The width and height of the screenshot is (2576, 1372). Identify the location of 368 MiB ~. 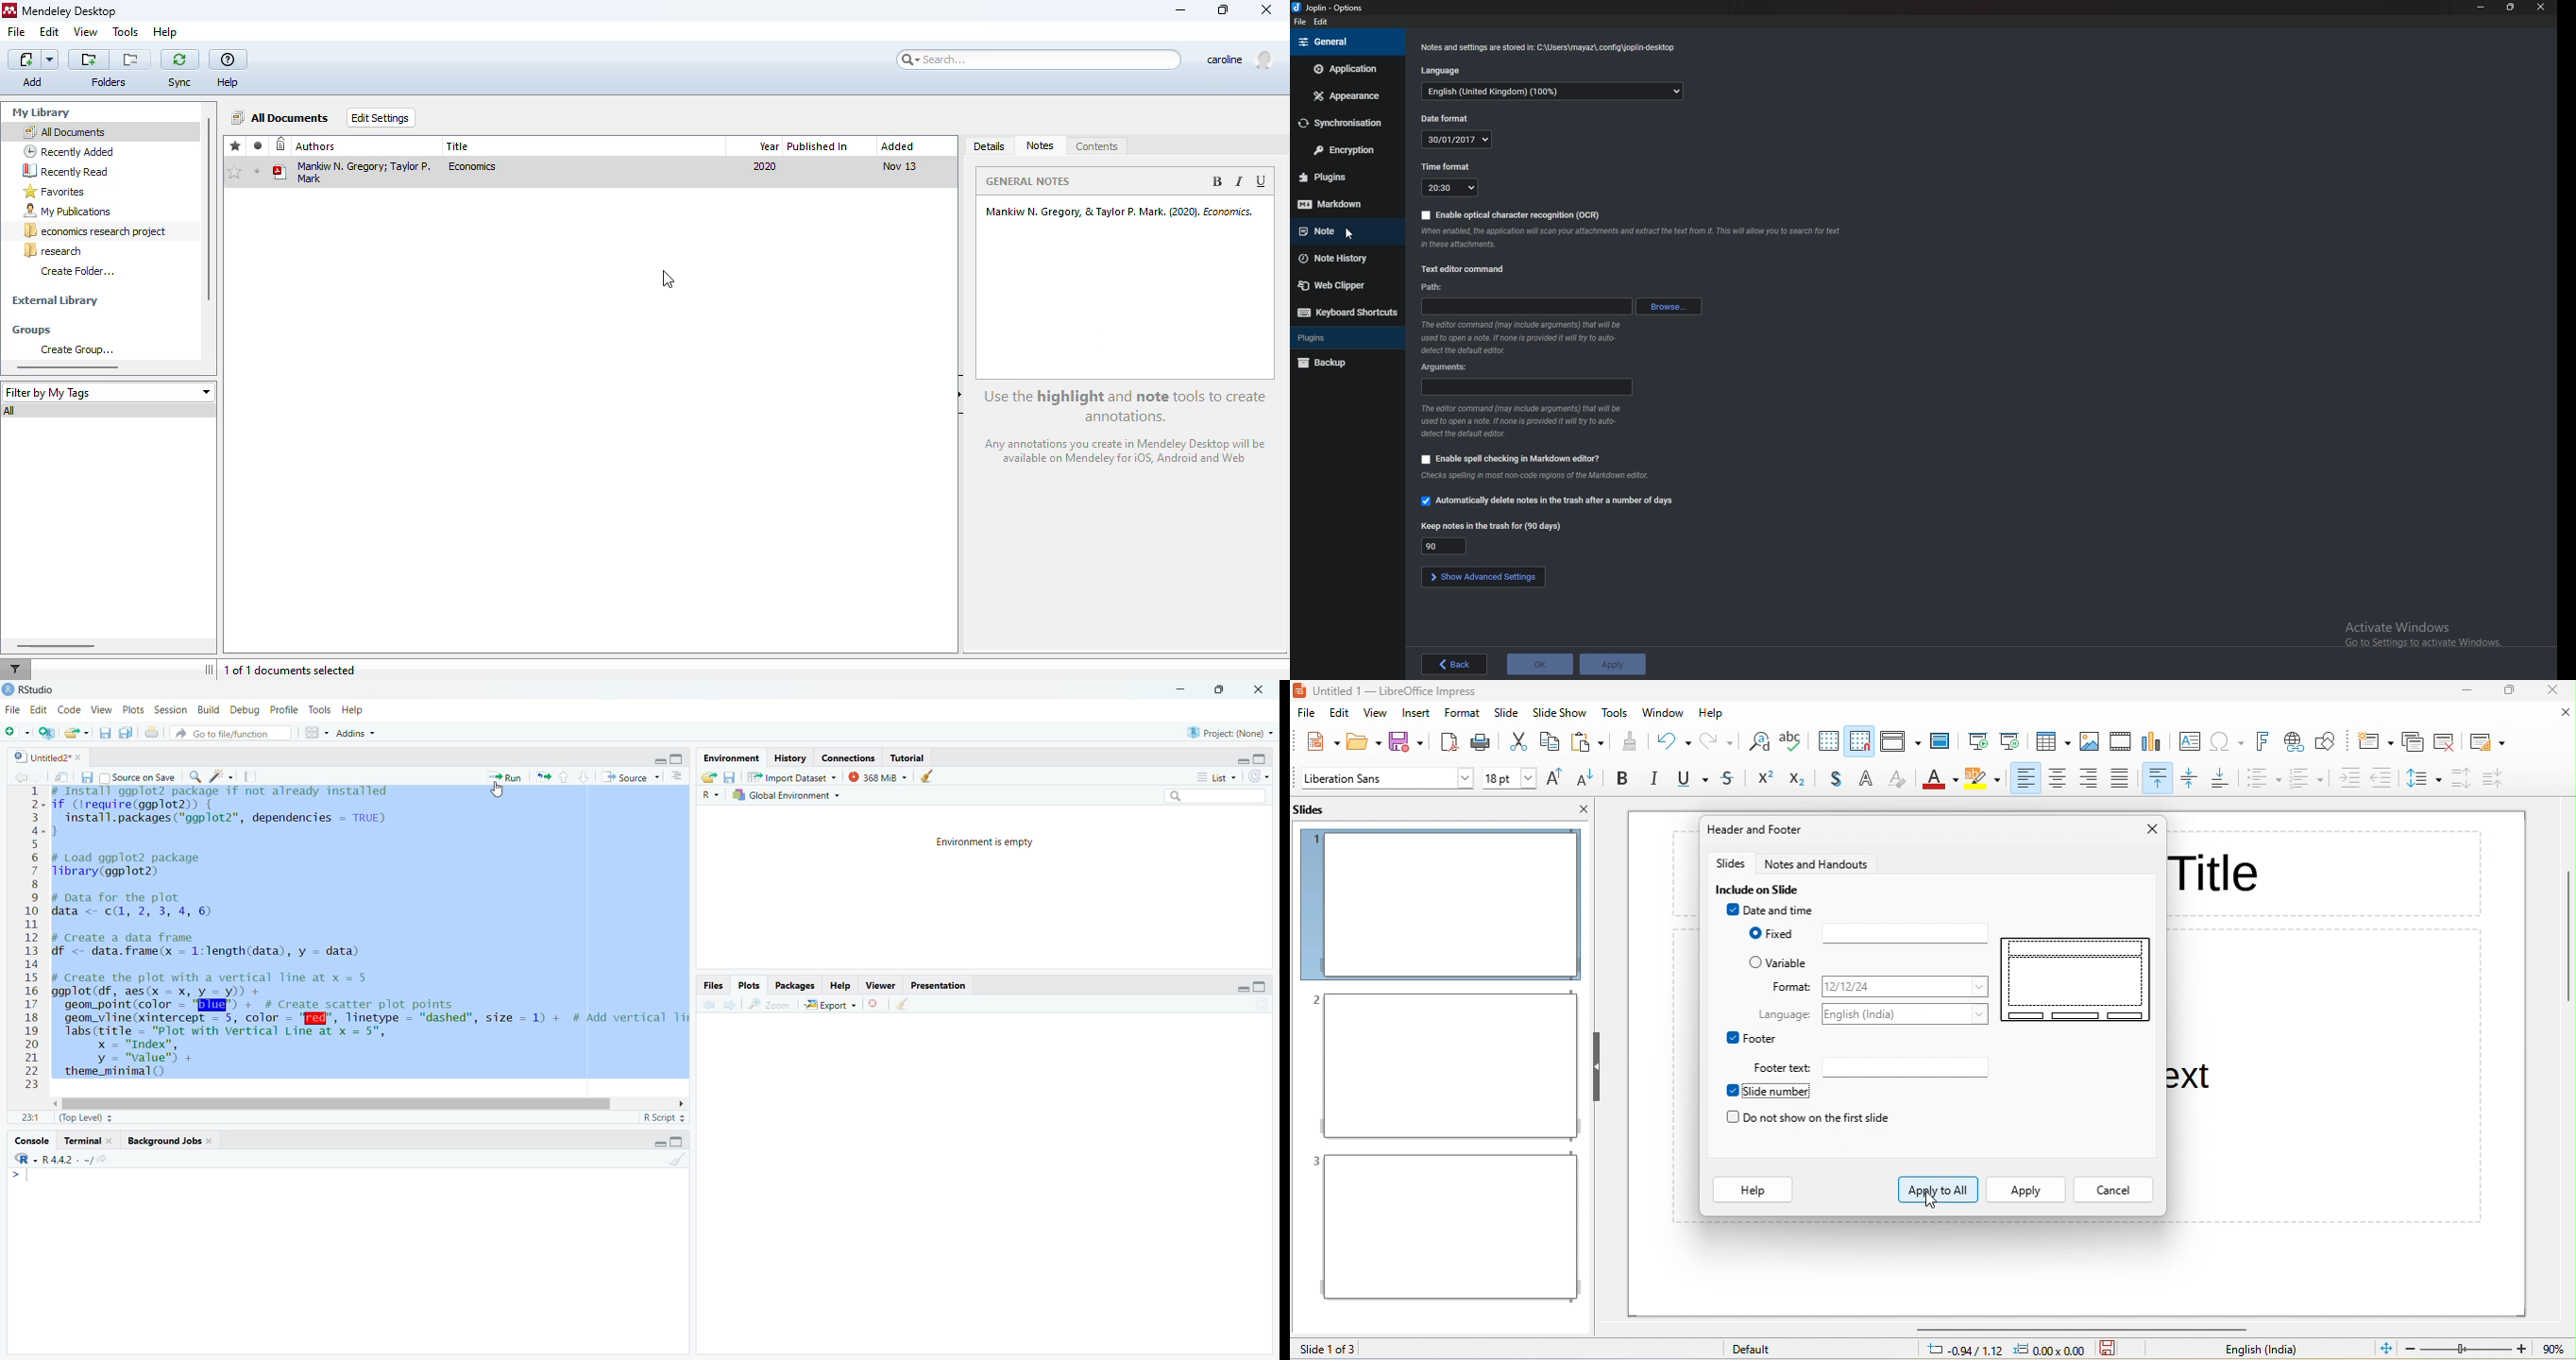
(878, 777).